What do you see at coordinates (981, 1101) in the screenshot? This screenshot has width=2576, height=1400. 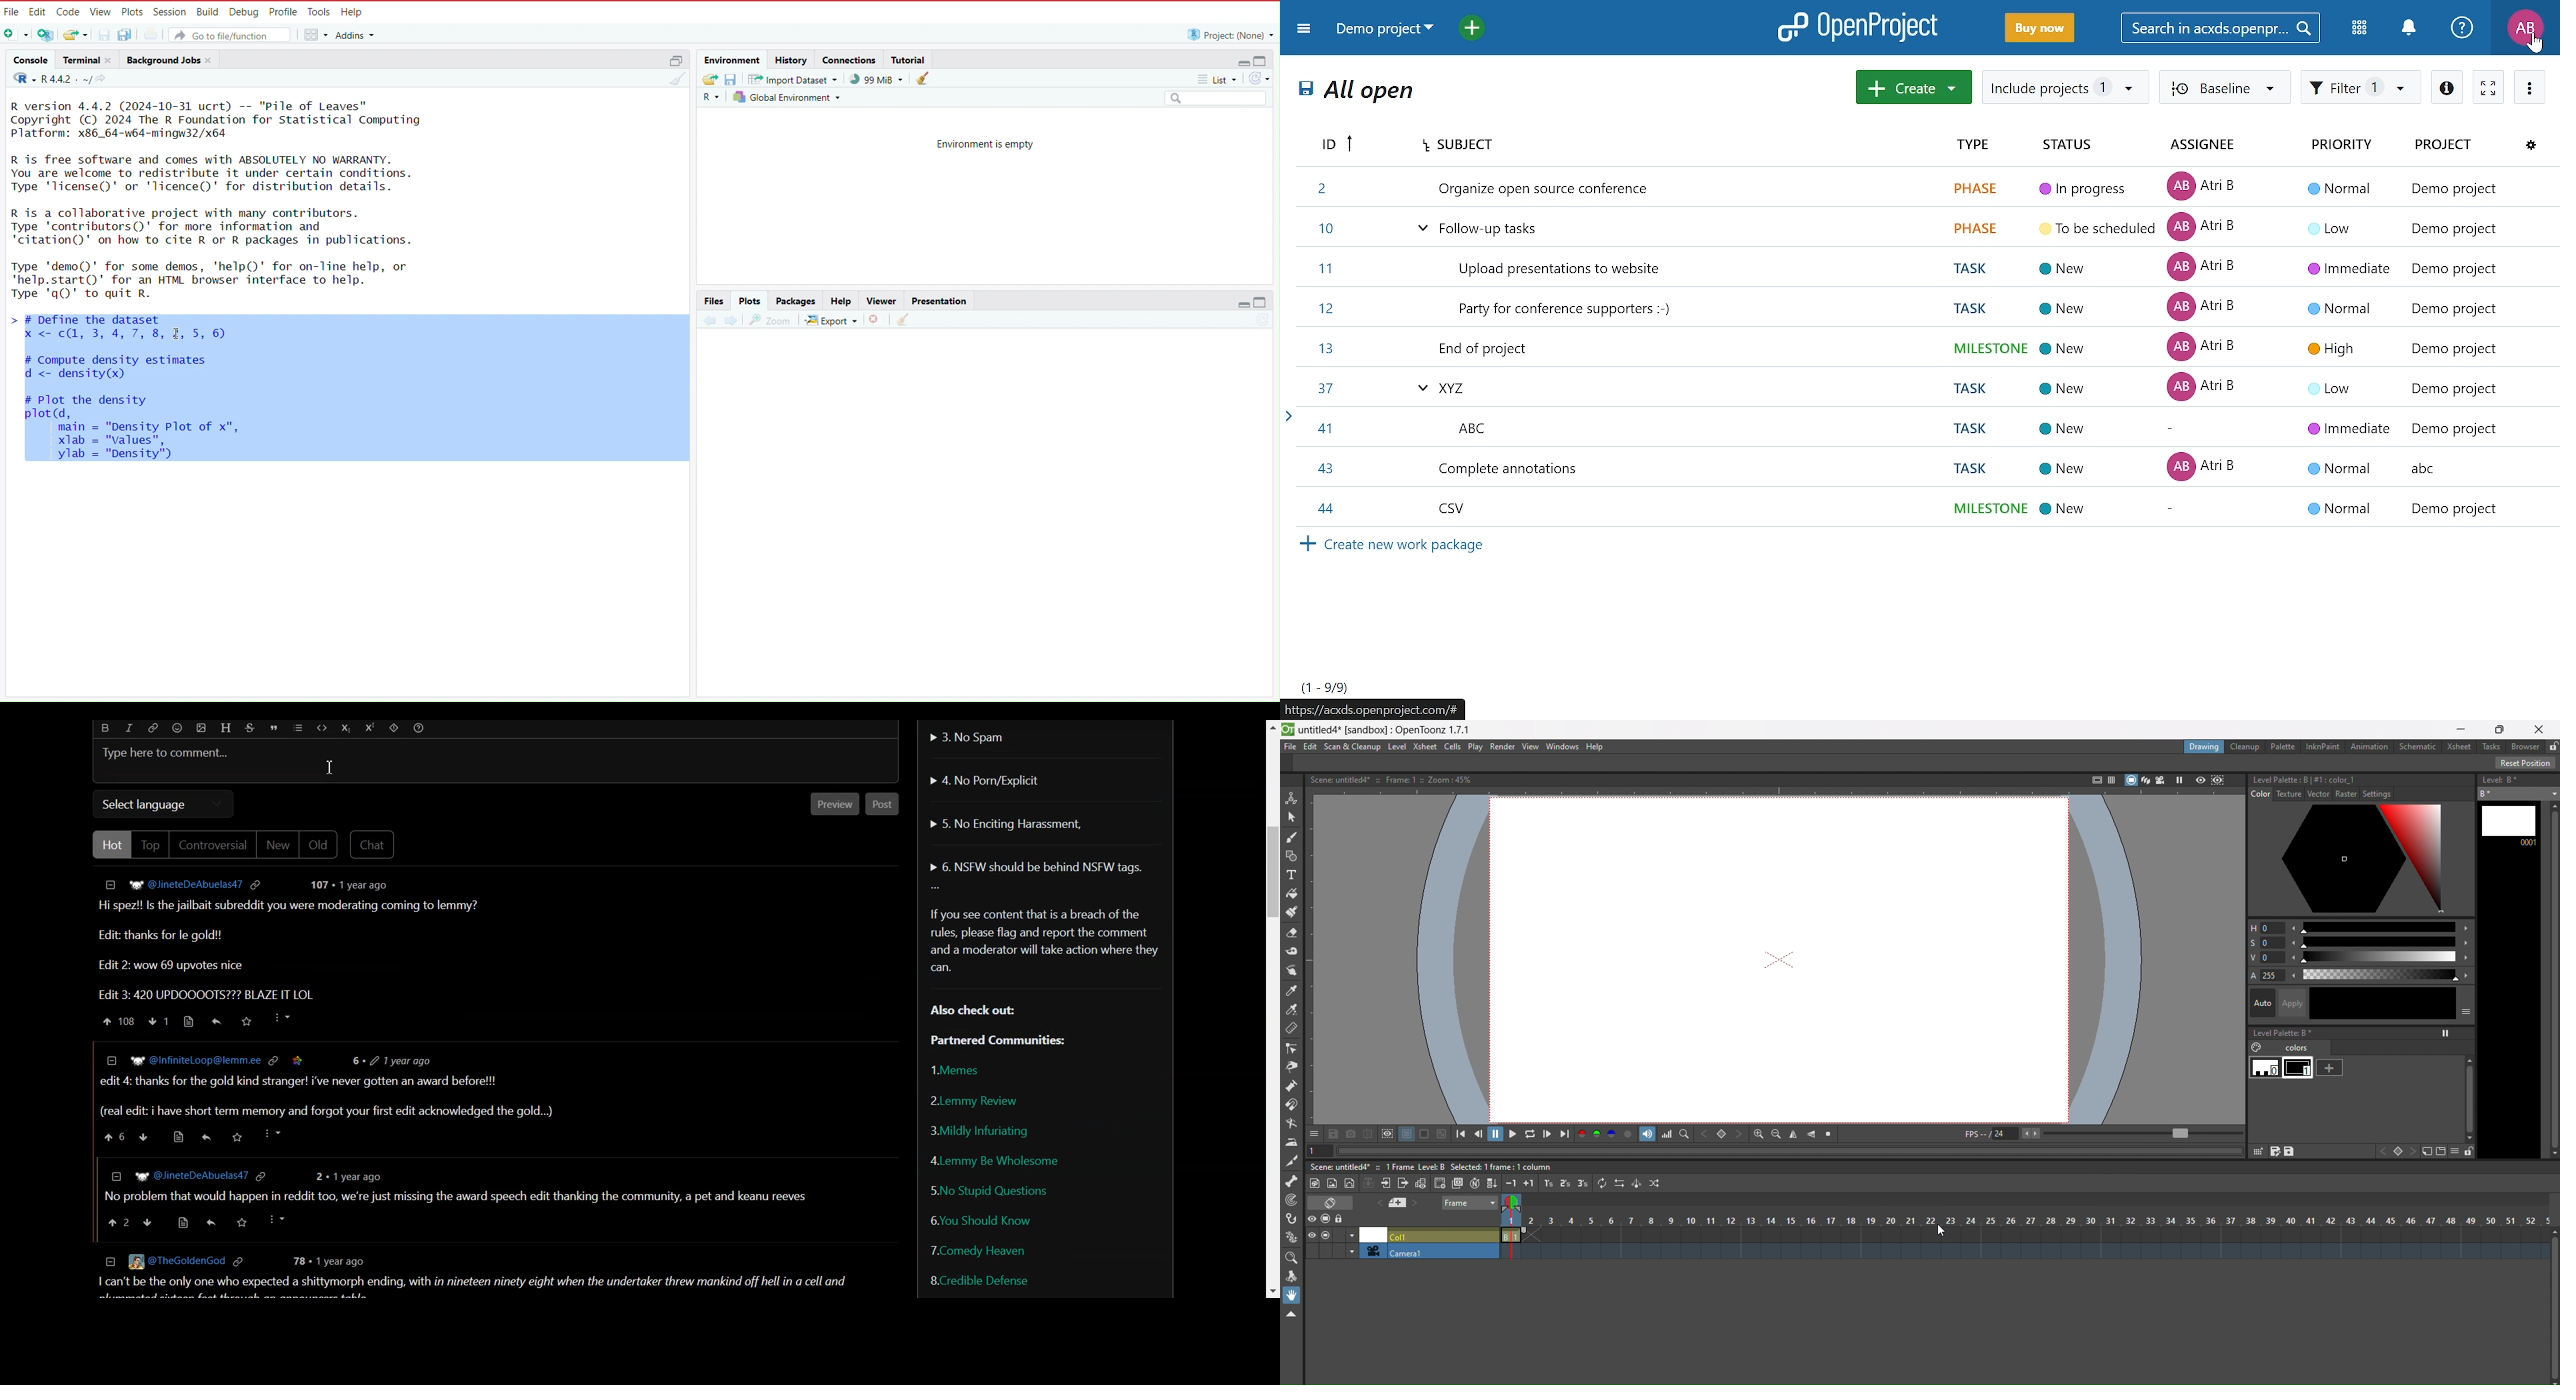 I see `Lemmy Review` at bounding box center [981, 1101].